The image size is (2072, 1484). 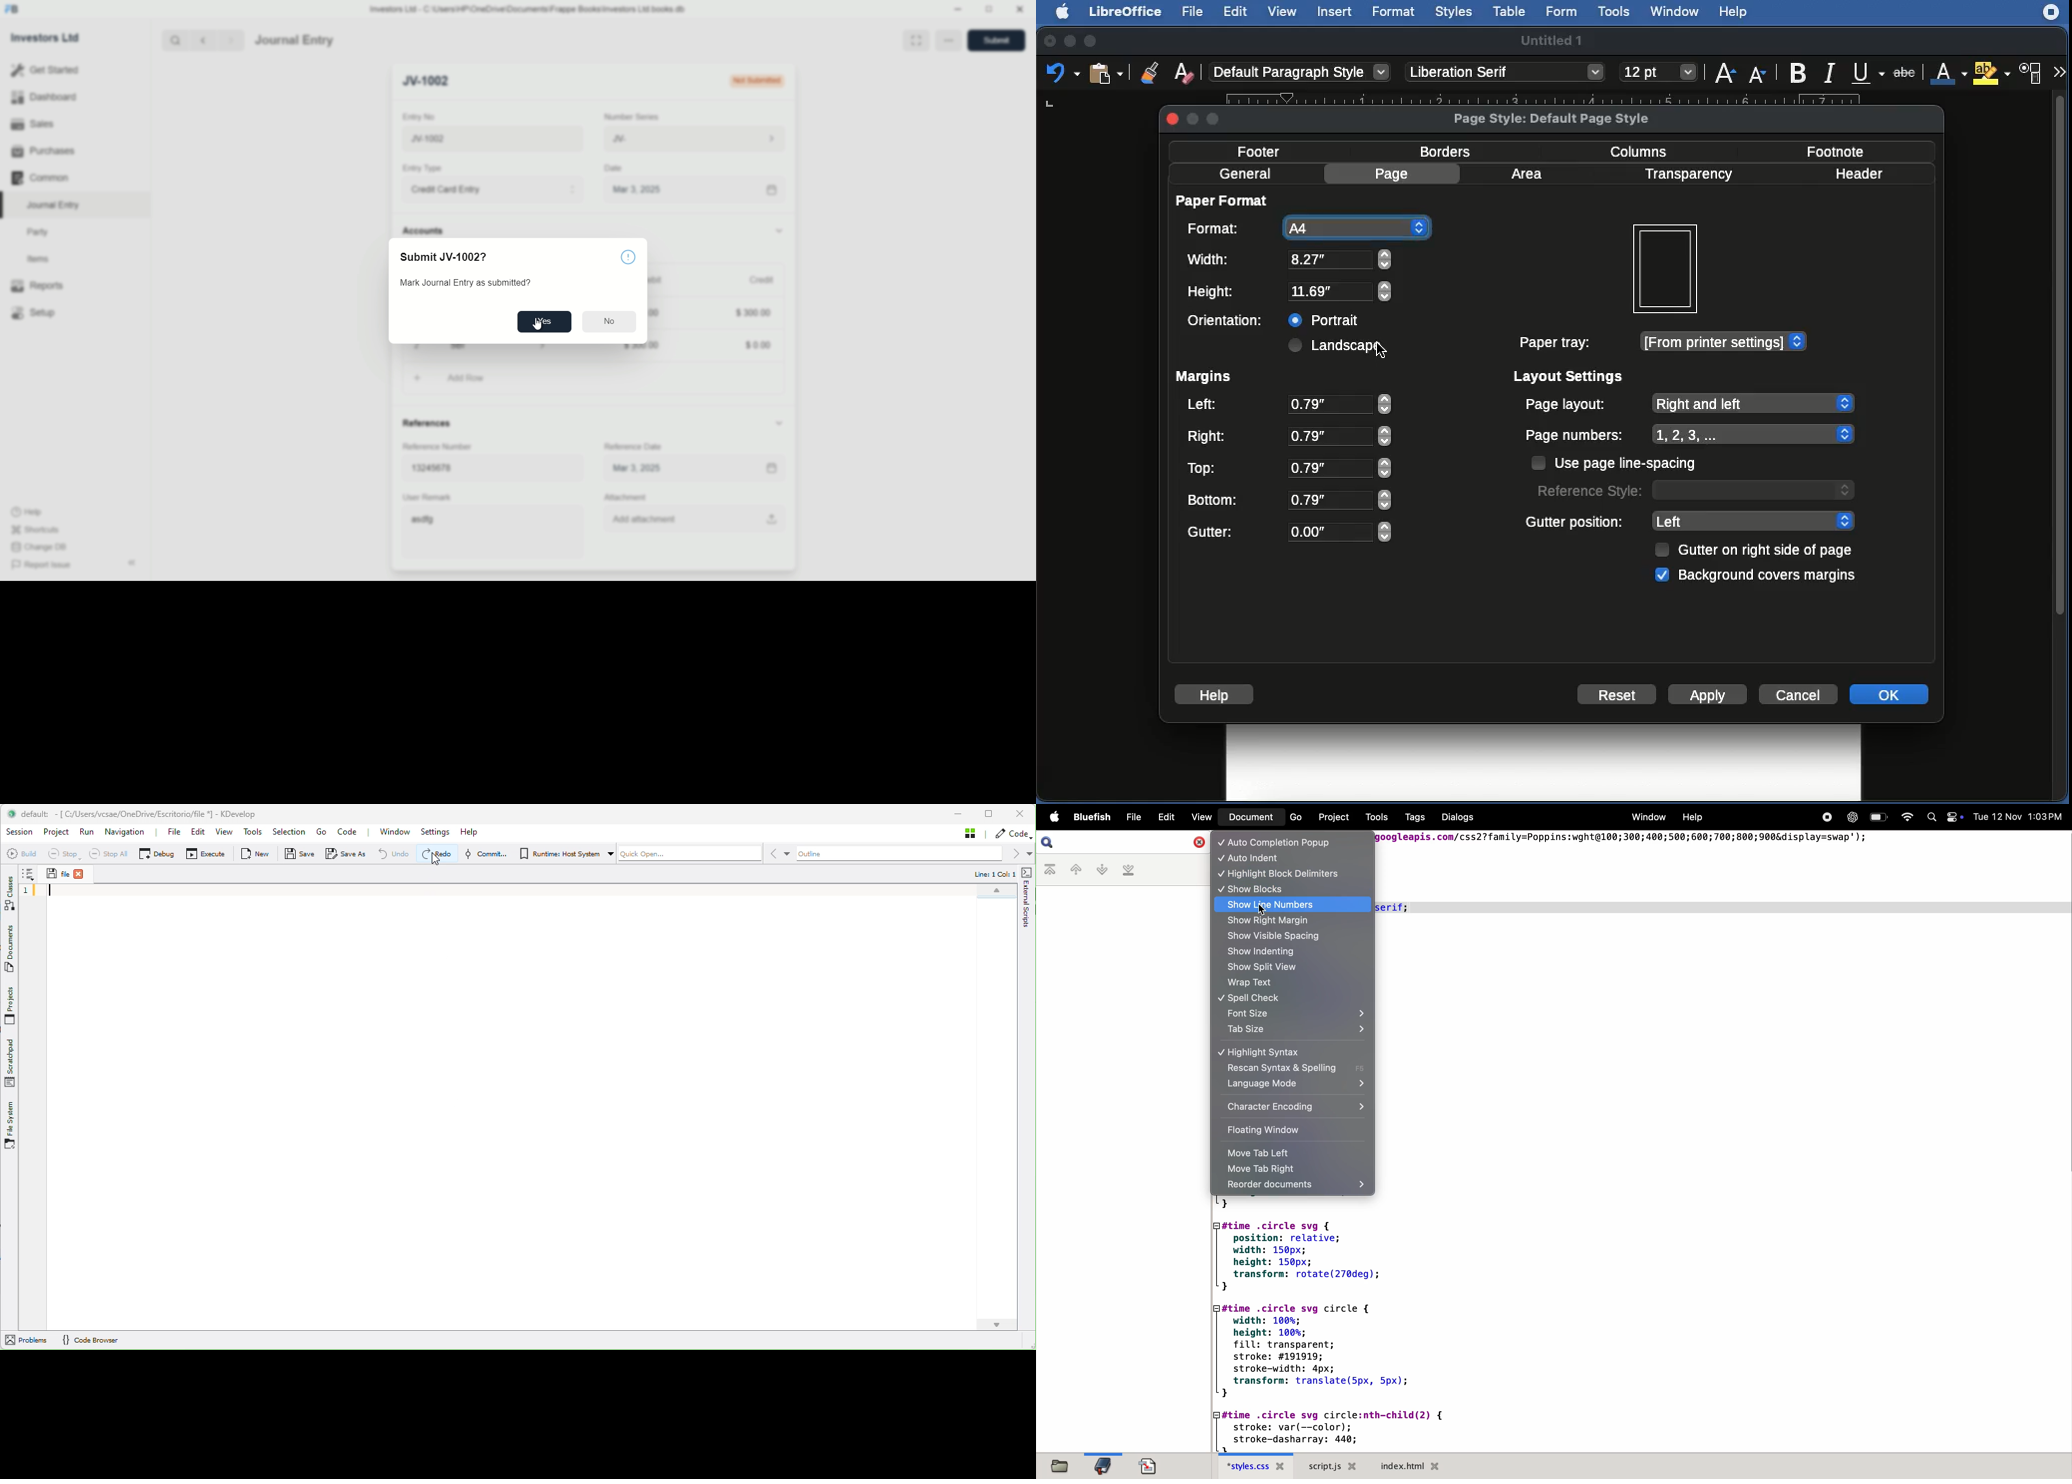 I want to click on Layout settings, so click(x=1571, y=377).